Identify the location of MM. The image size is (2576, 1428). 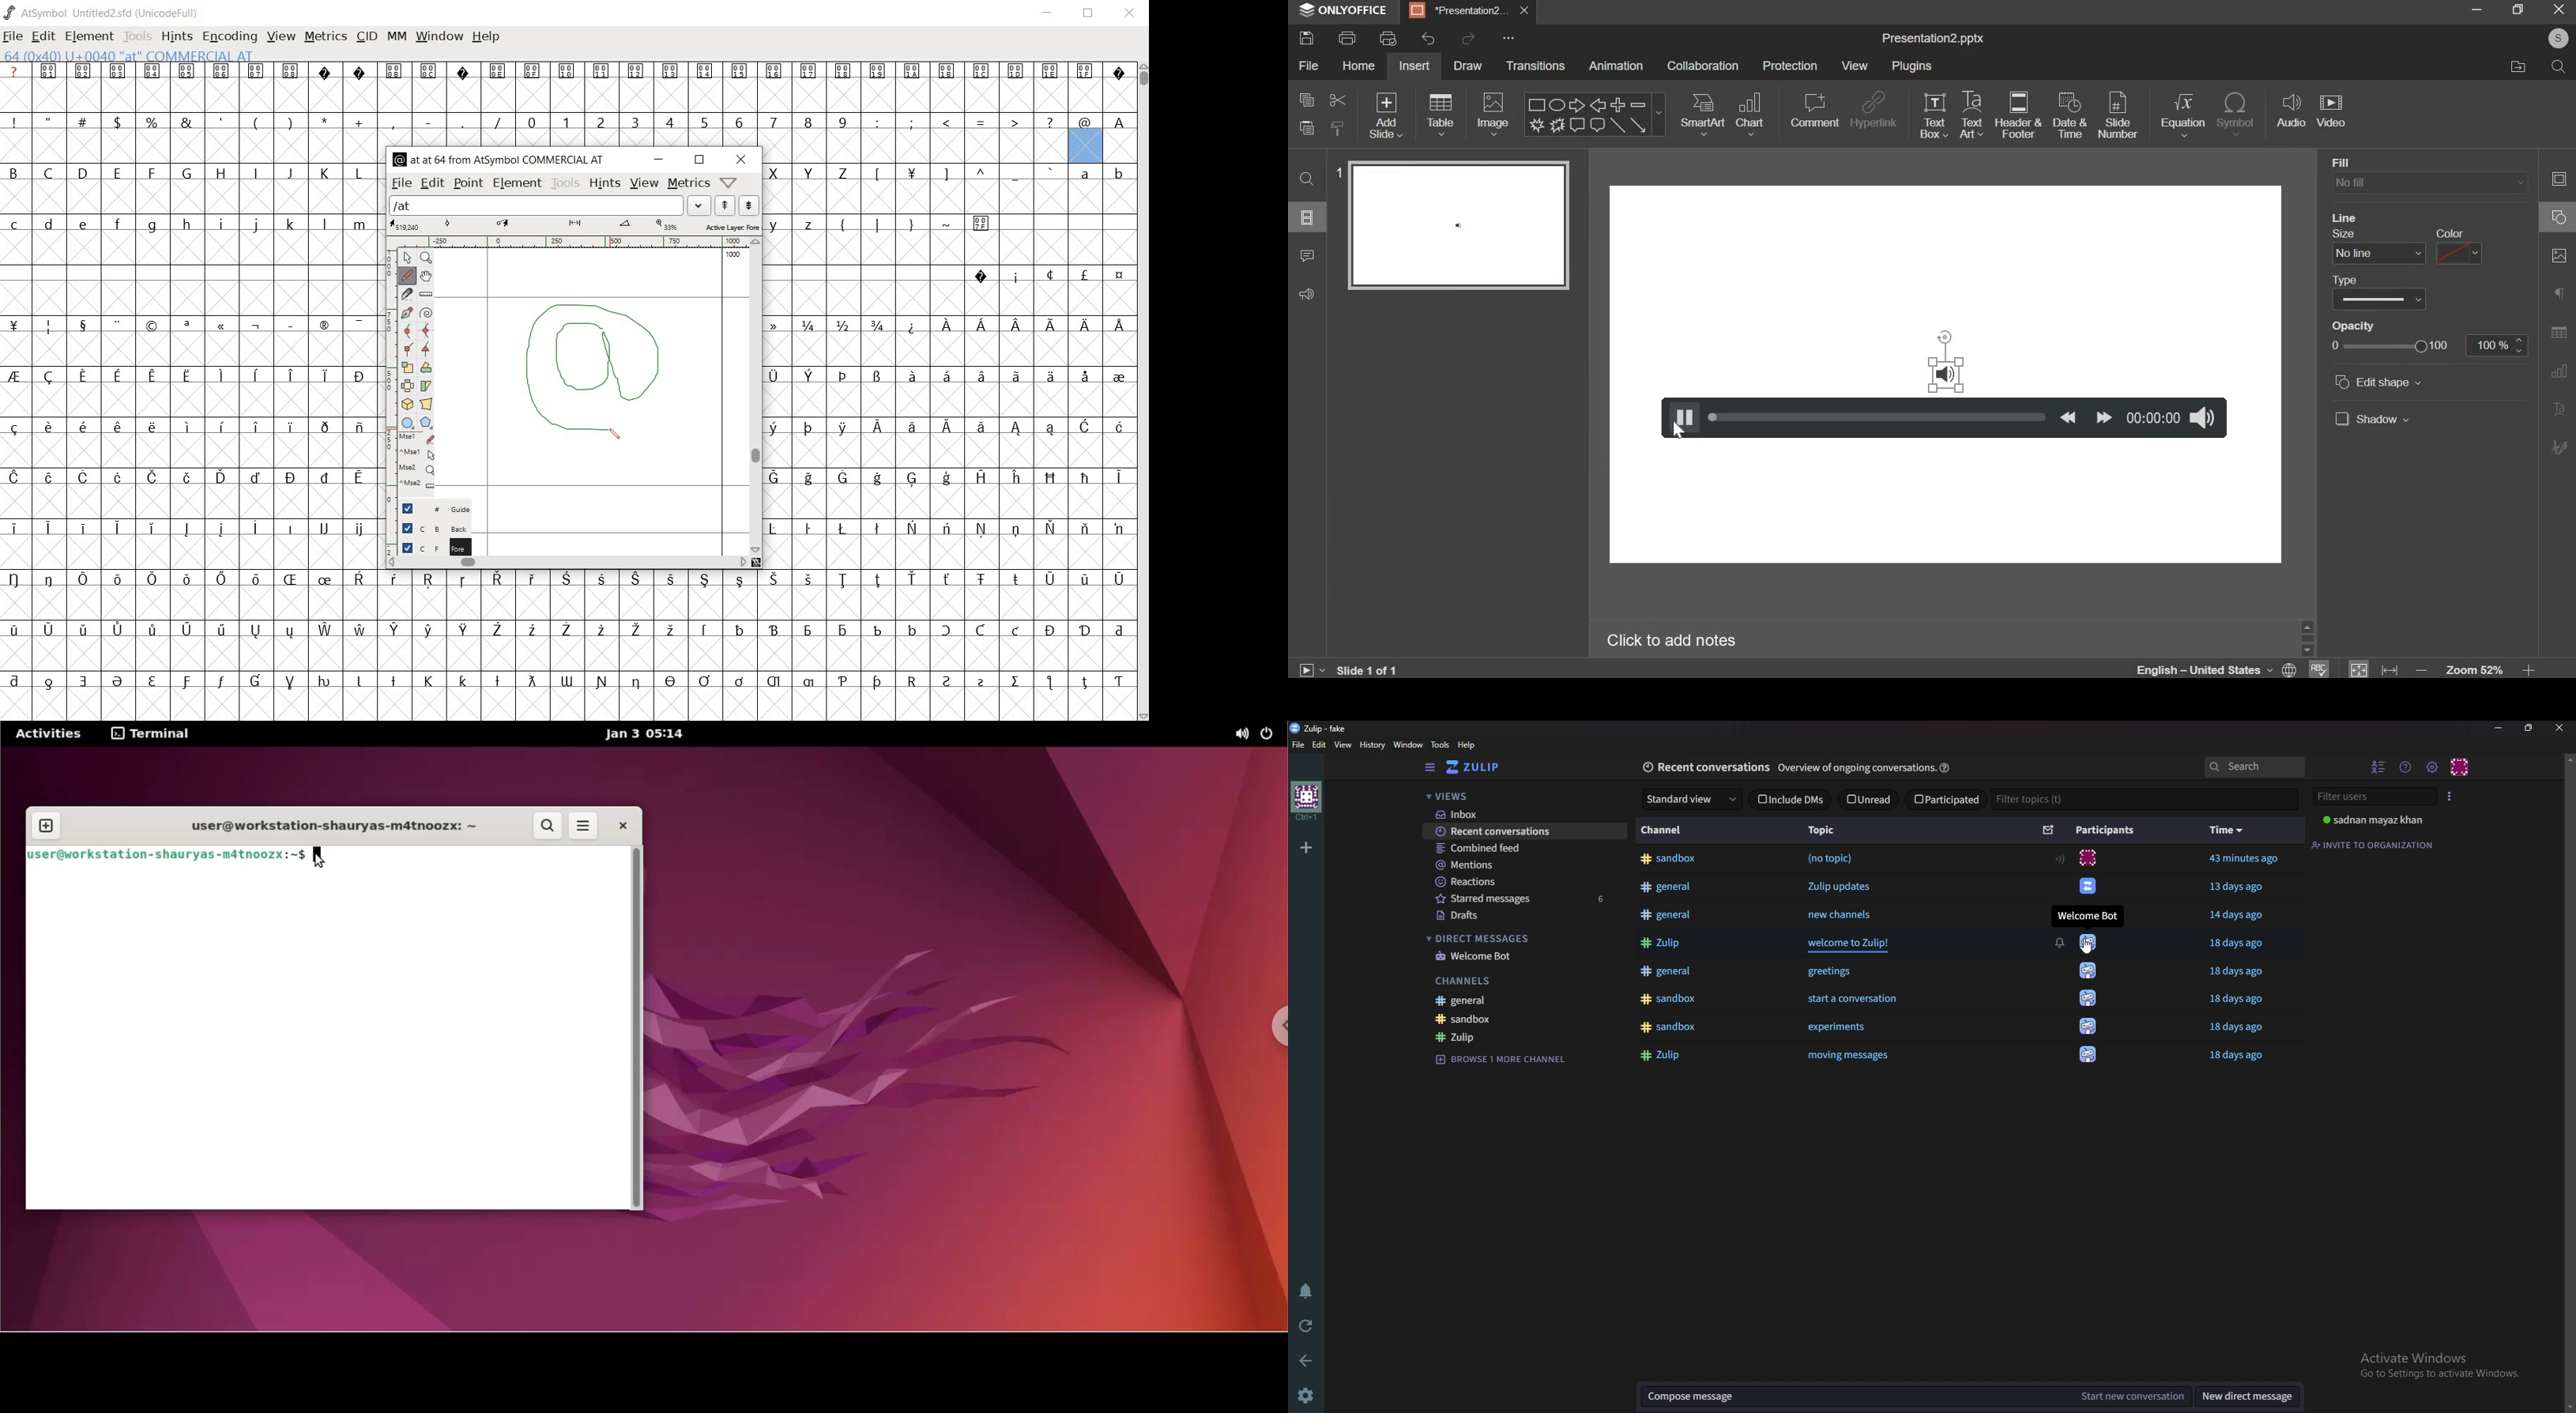
(397, 36).